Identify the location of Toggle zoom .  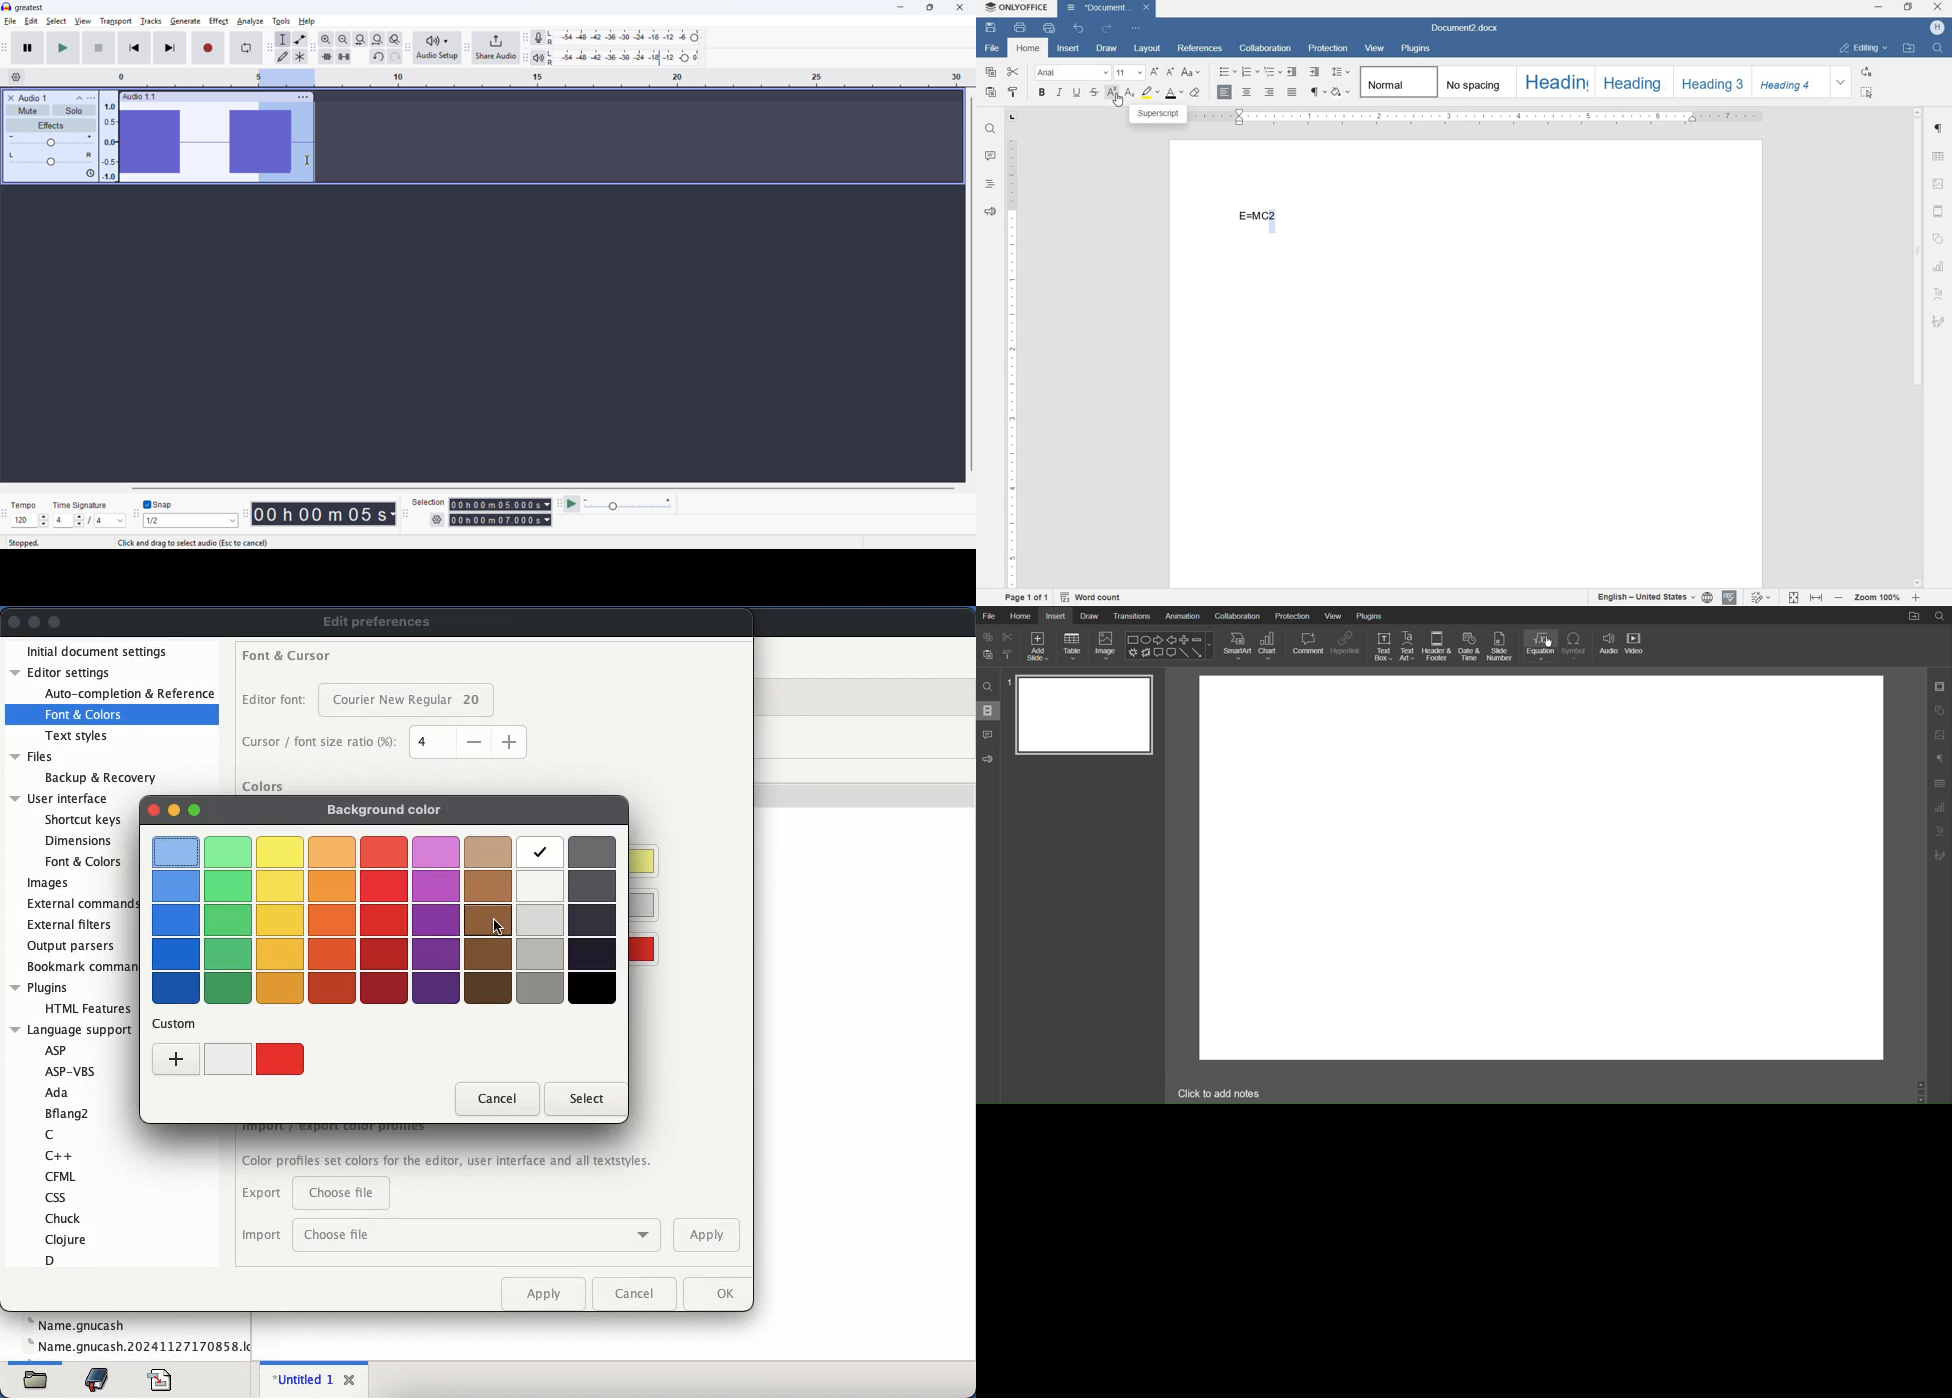
(395, 39).